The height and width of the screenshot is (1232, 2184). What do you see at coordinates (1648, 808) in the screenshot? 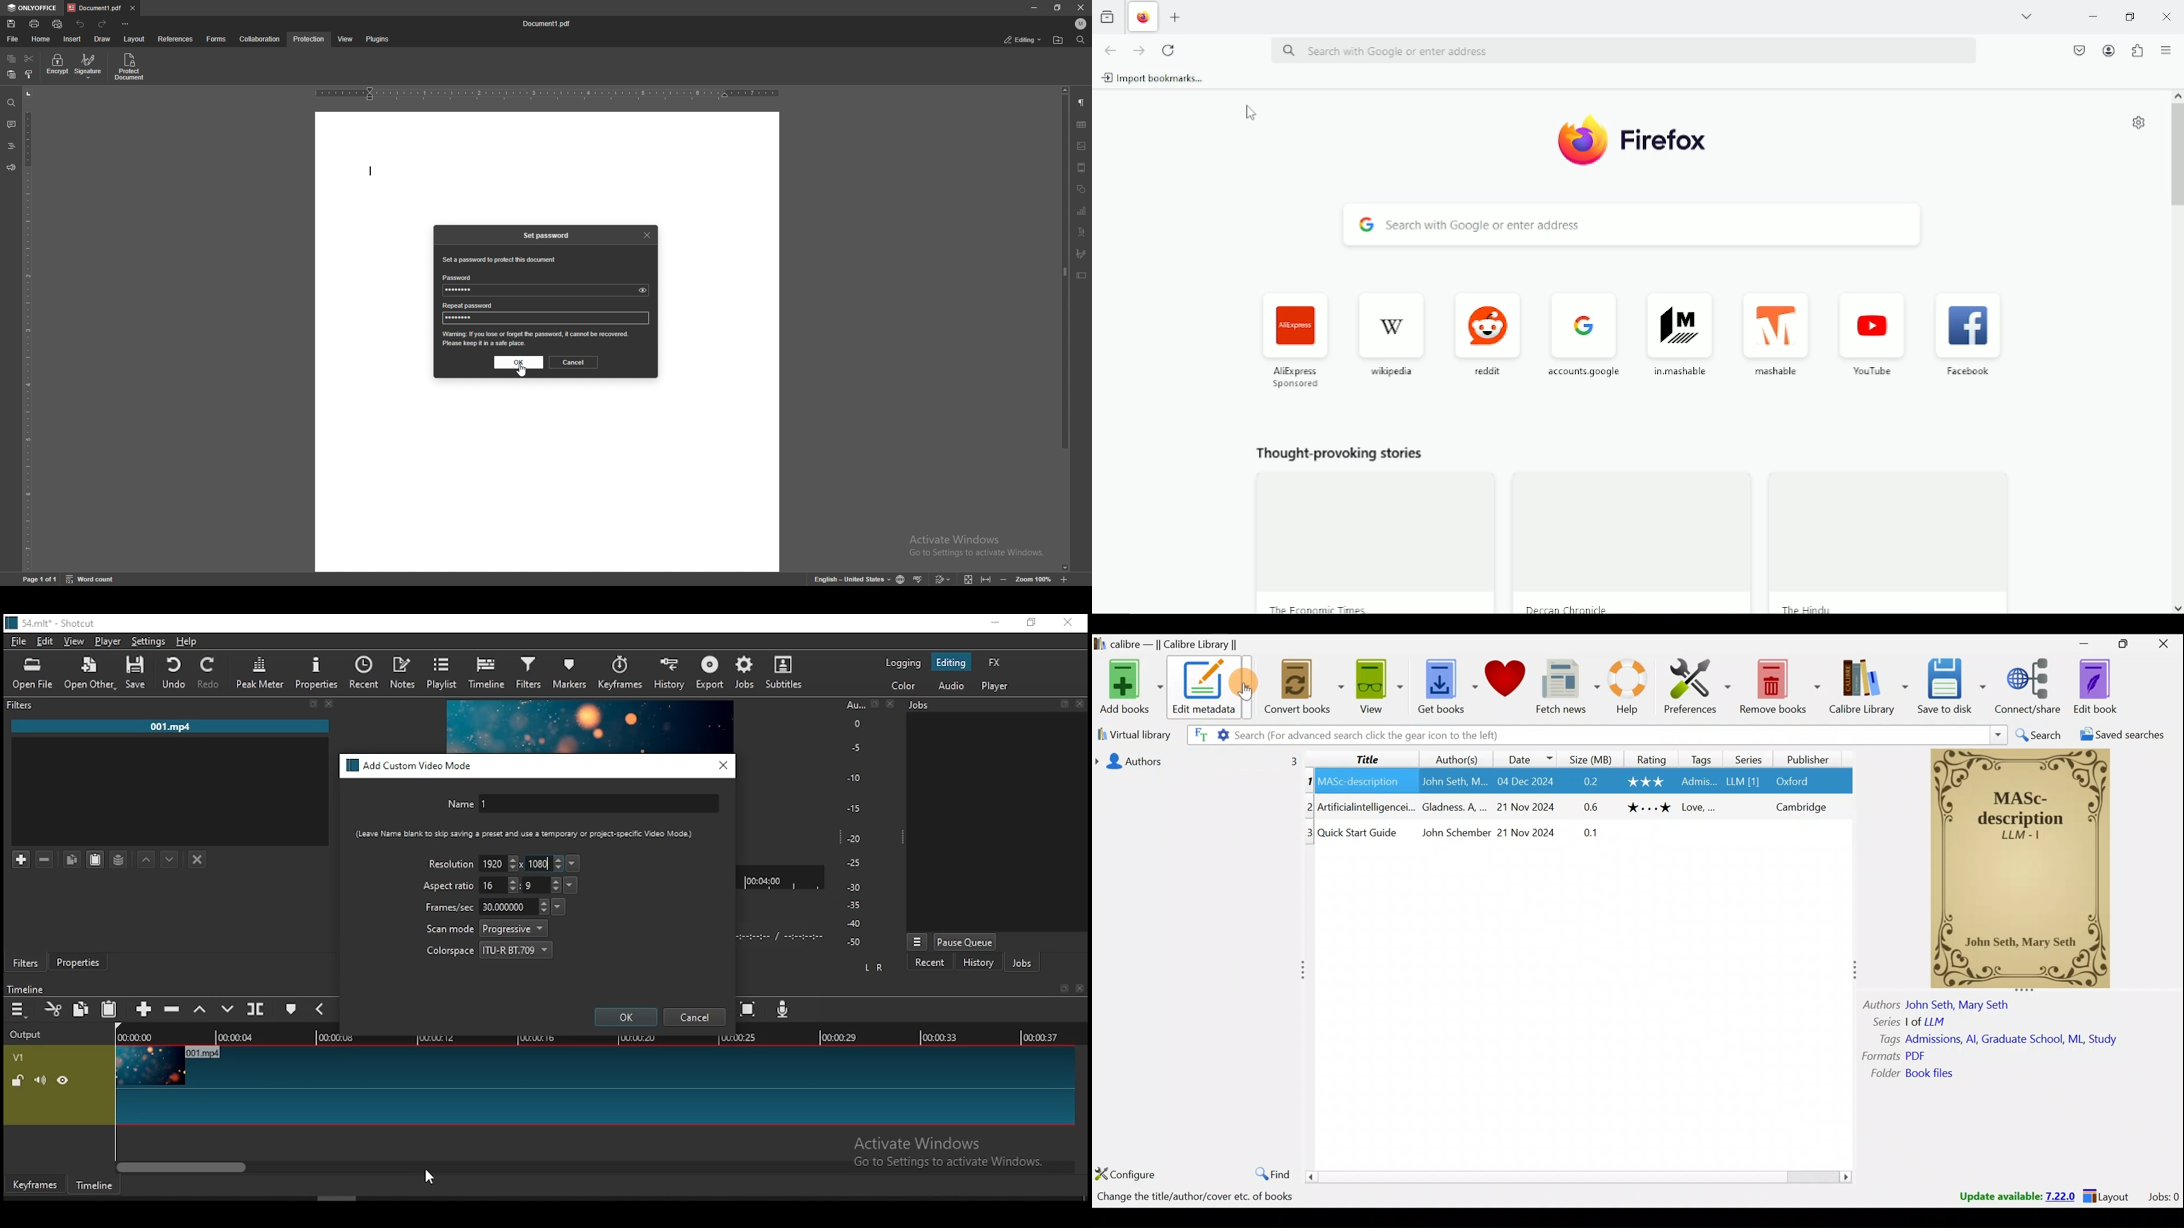
I see `` at bounding box center [1648, 808].